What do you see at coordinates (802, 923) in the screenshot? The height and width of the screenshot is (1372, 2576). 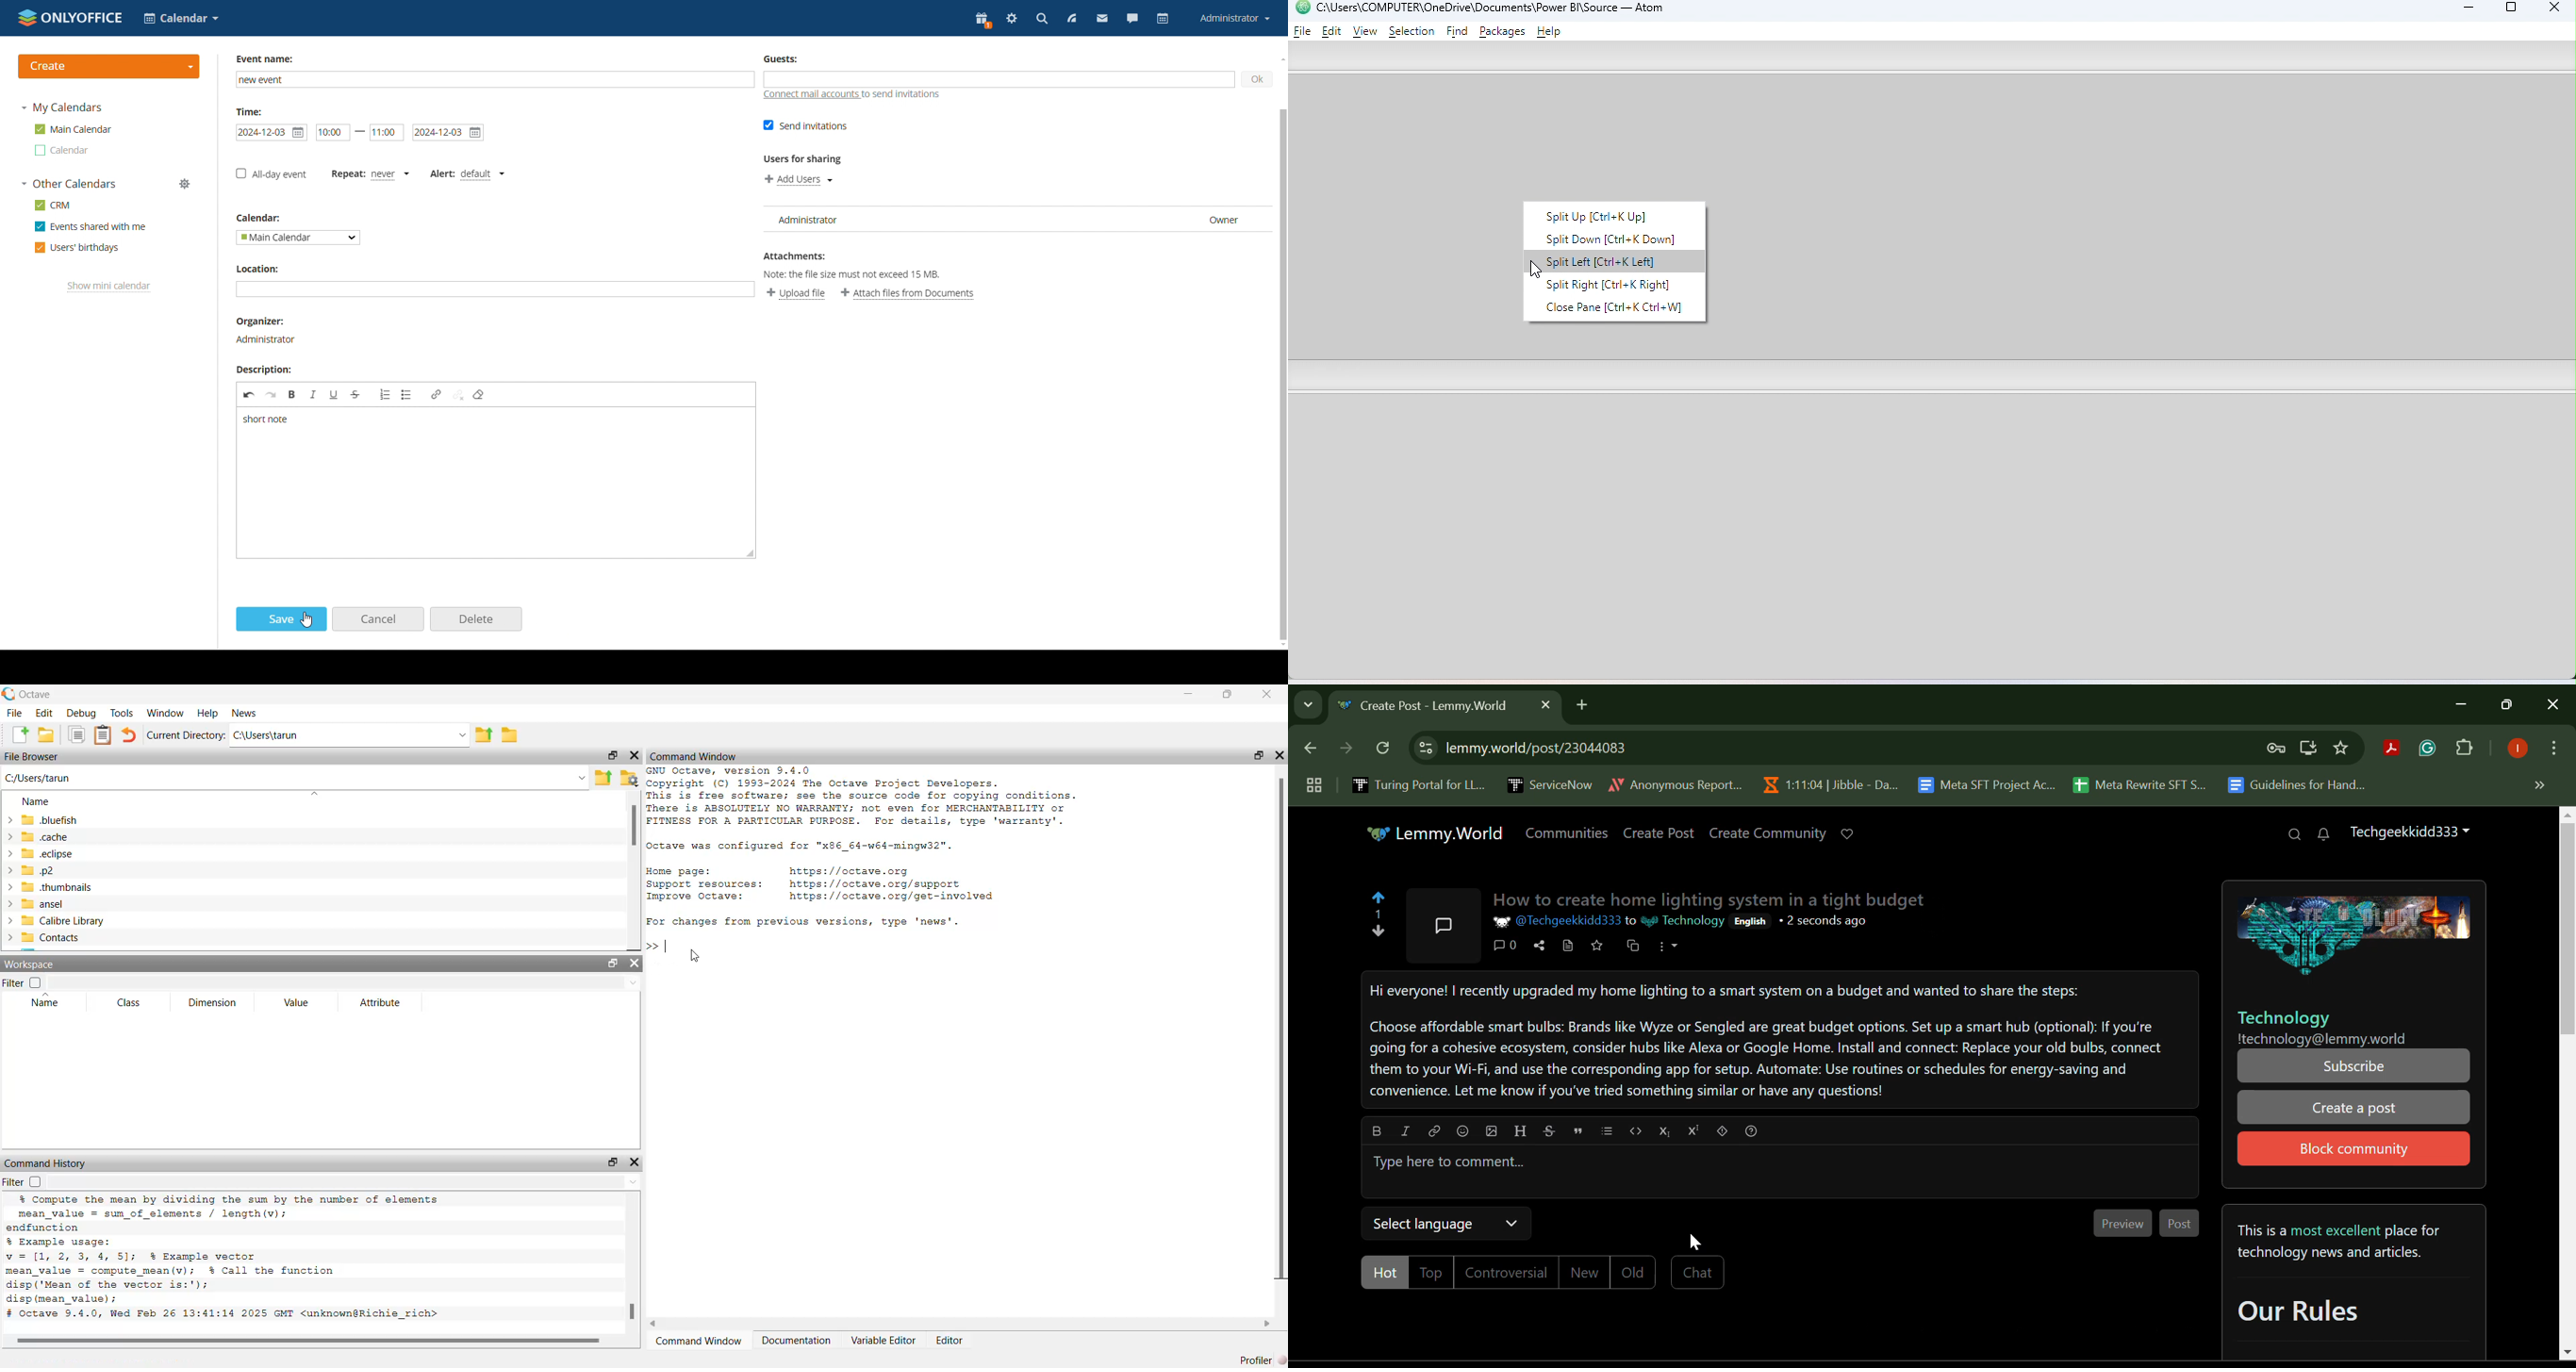 I see `For changes from previous versions, type 'news'.` at bounding box center [802, 923].